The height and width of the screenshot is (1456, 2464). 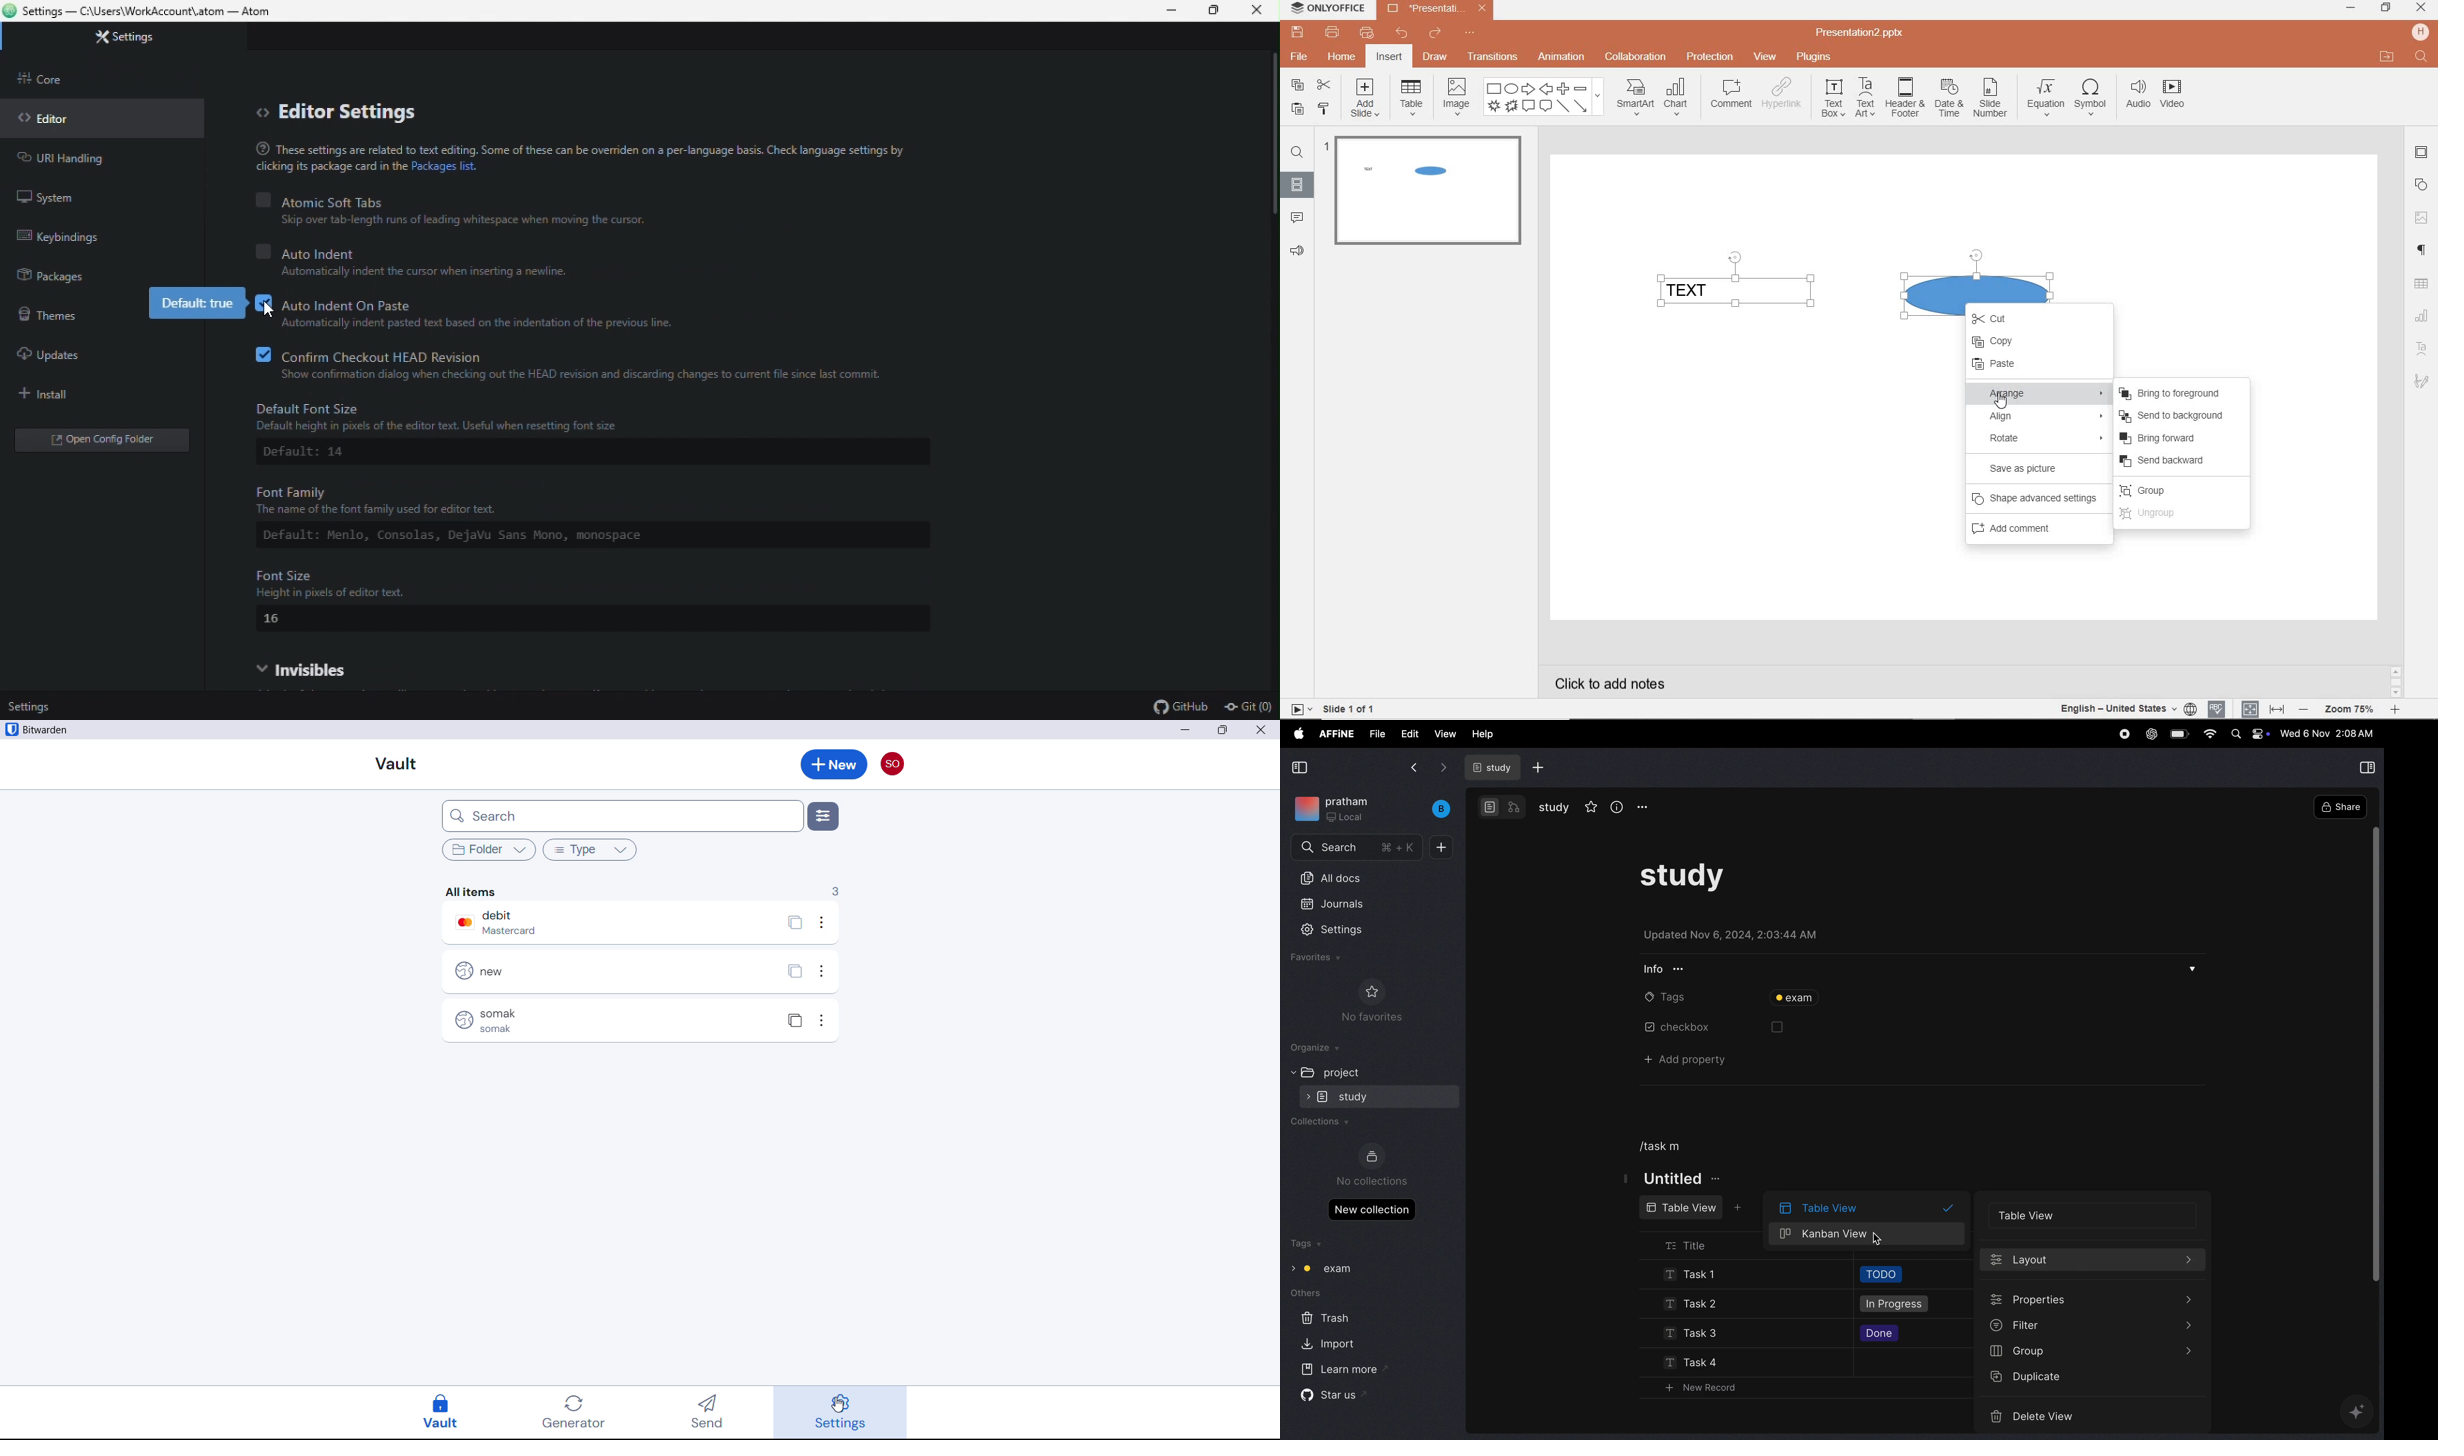 What do you see at coordinates (2043, 100) in the screenshot?
I see `equation` at bounding box center [2043, 100].